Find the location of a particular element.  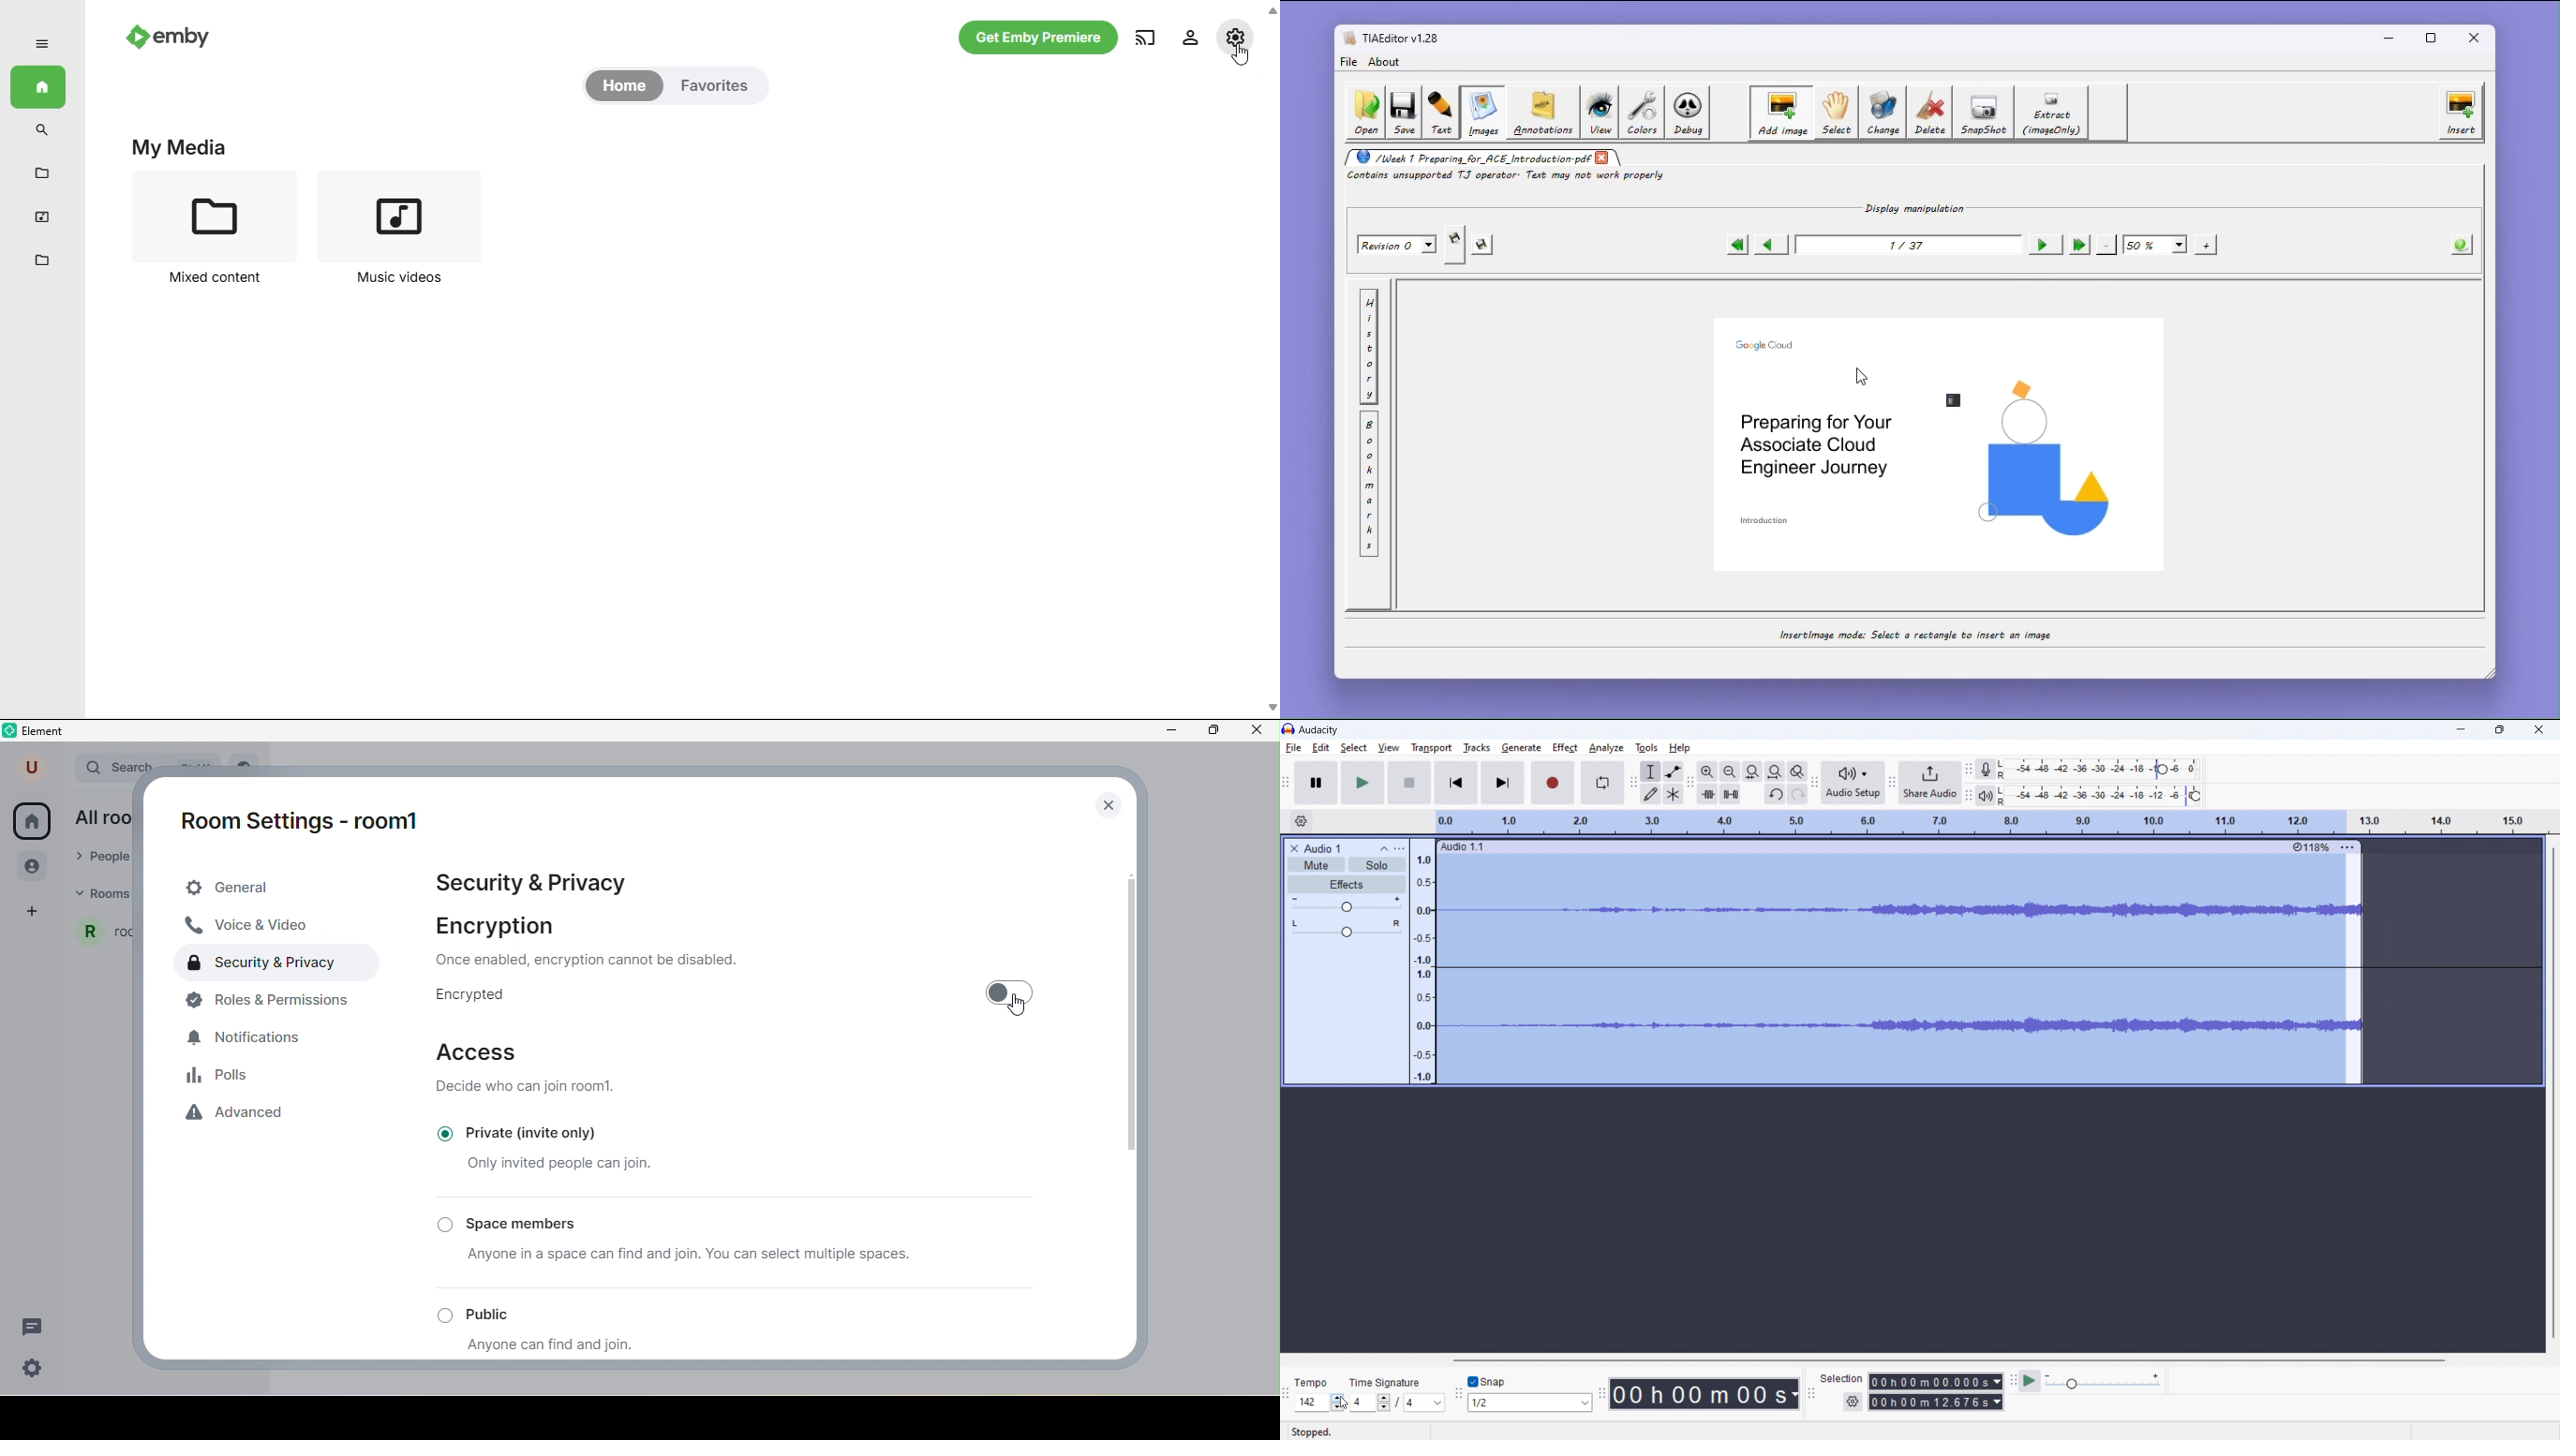

Pause is located at coordinates (1409, 783).